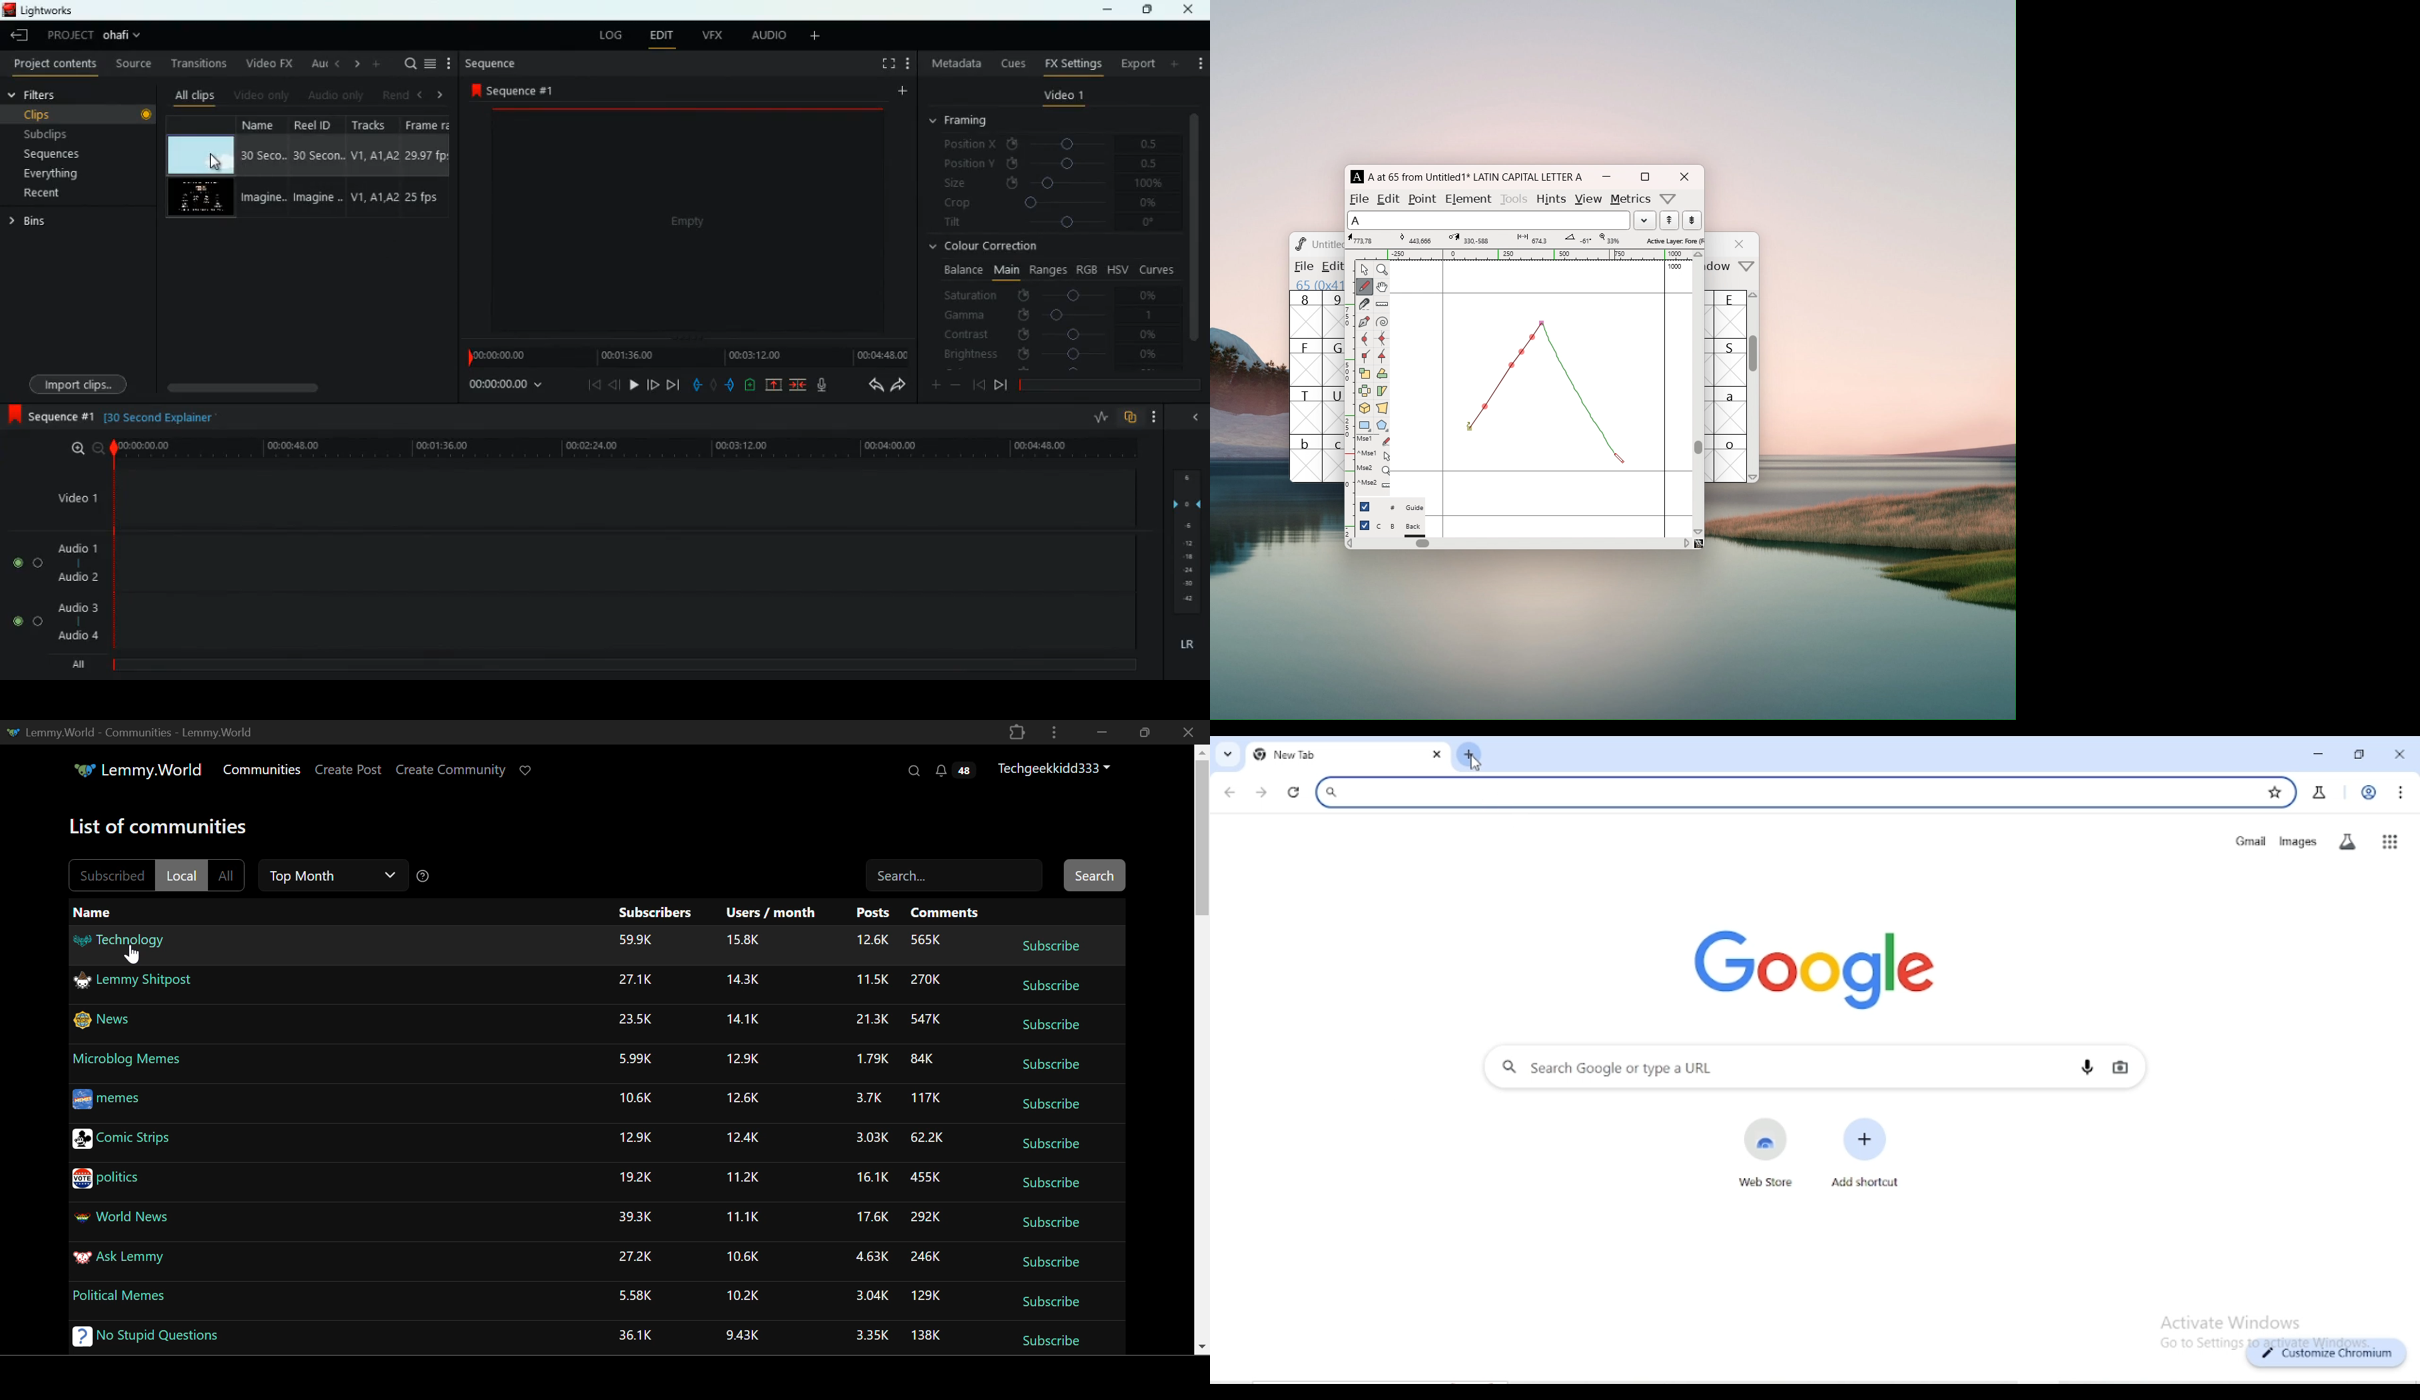  What do you see at coordinates (627, 666) in the screenshot?
I see `Timeline` at bounding box center [627, 666].